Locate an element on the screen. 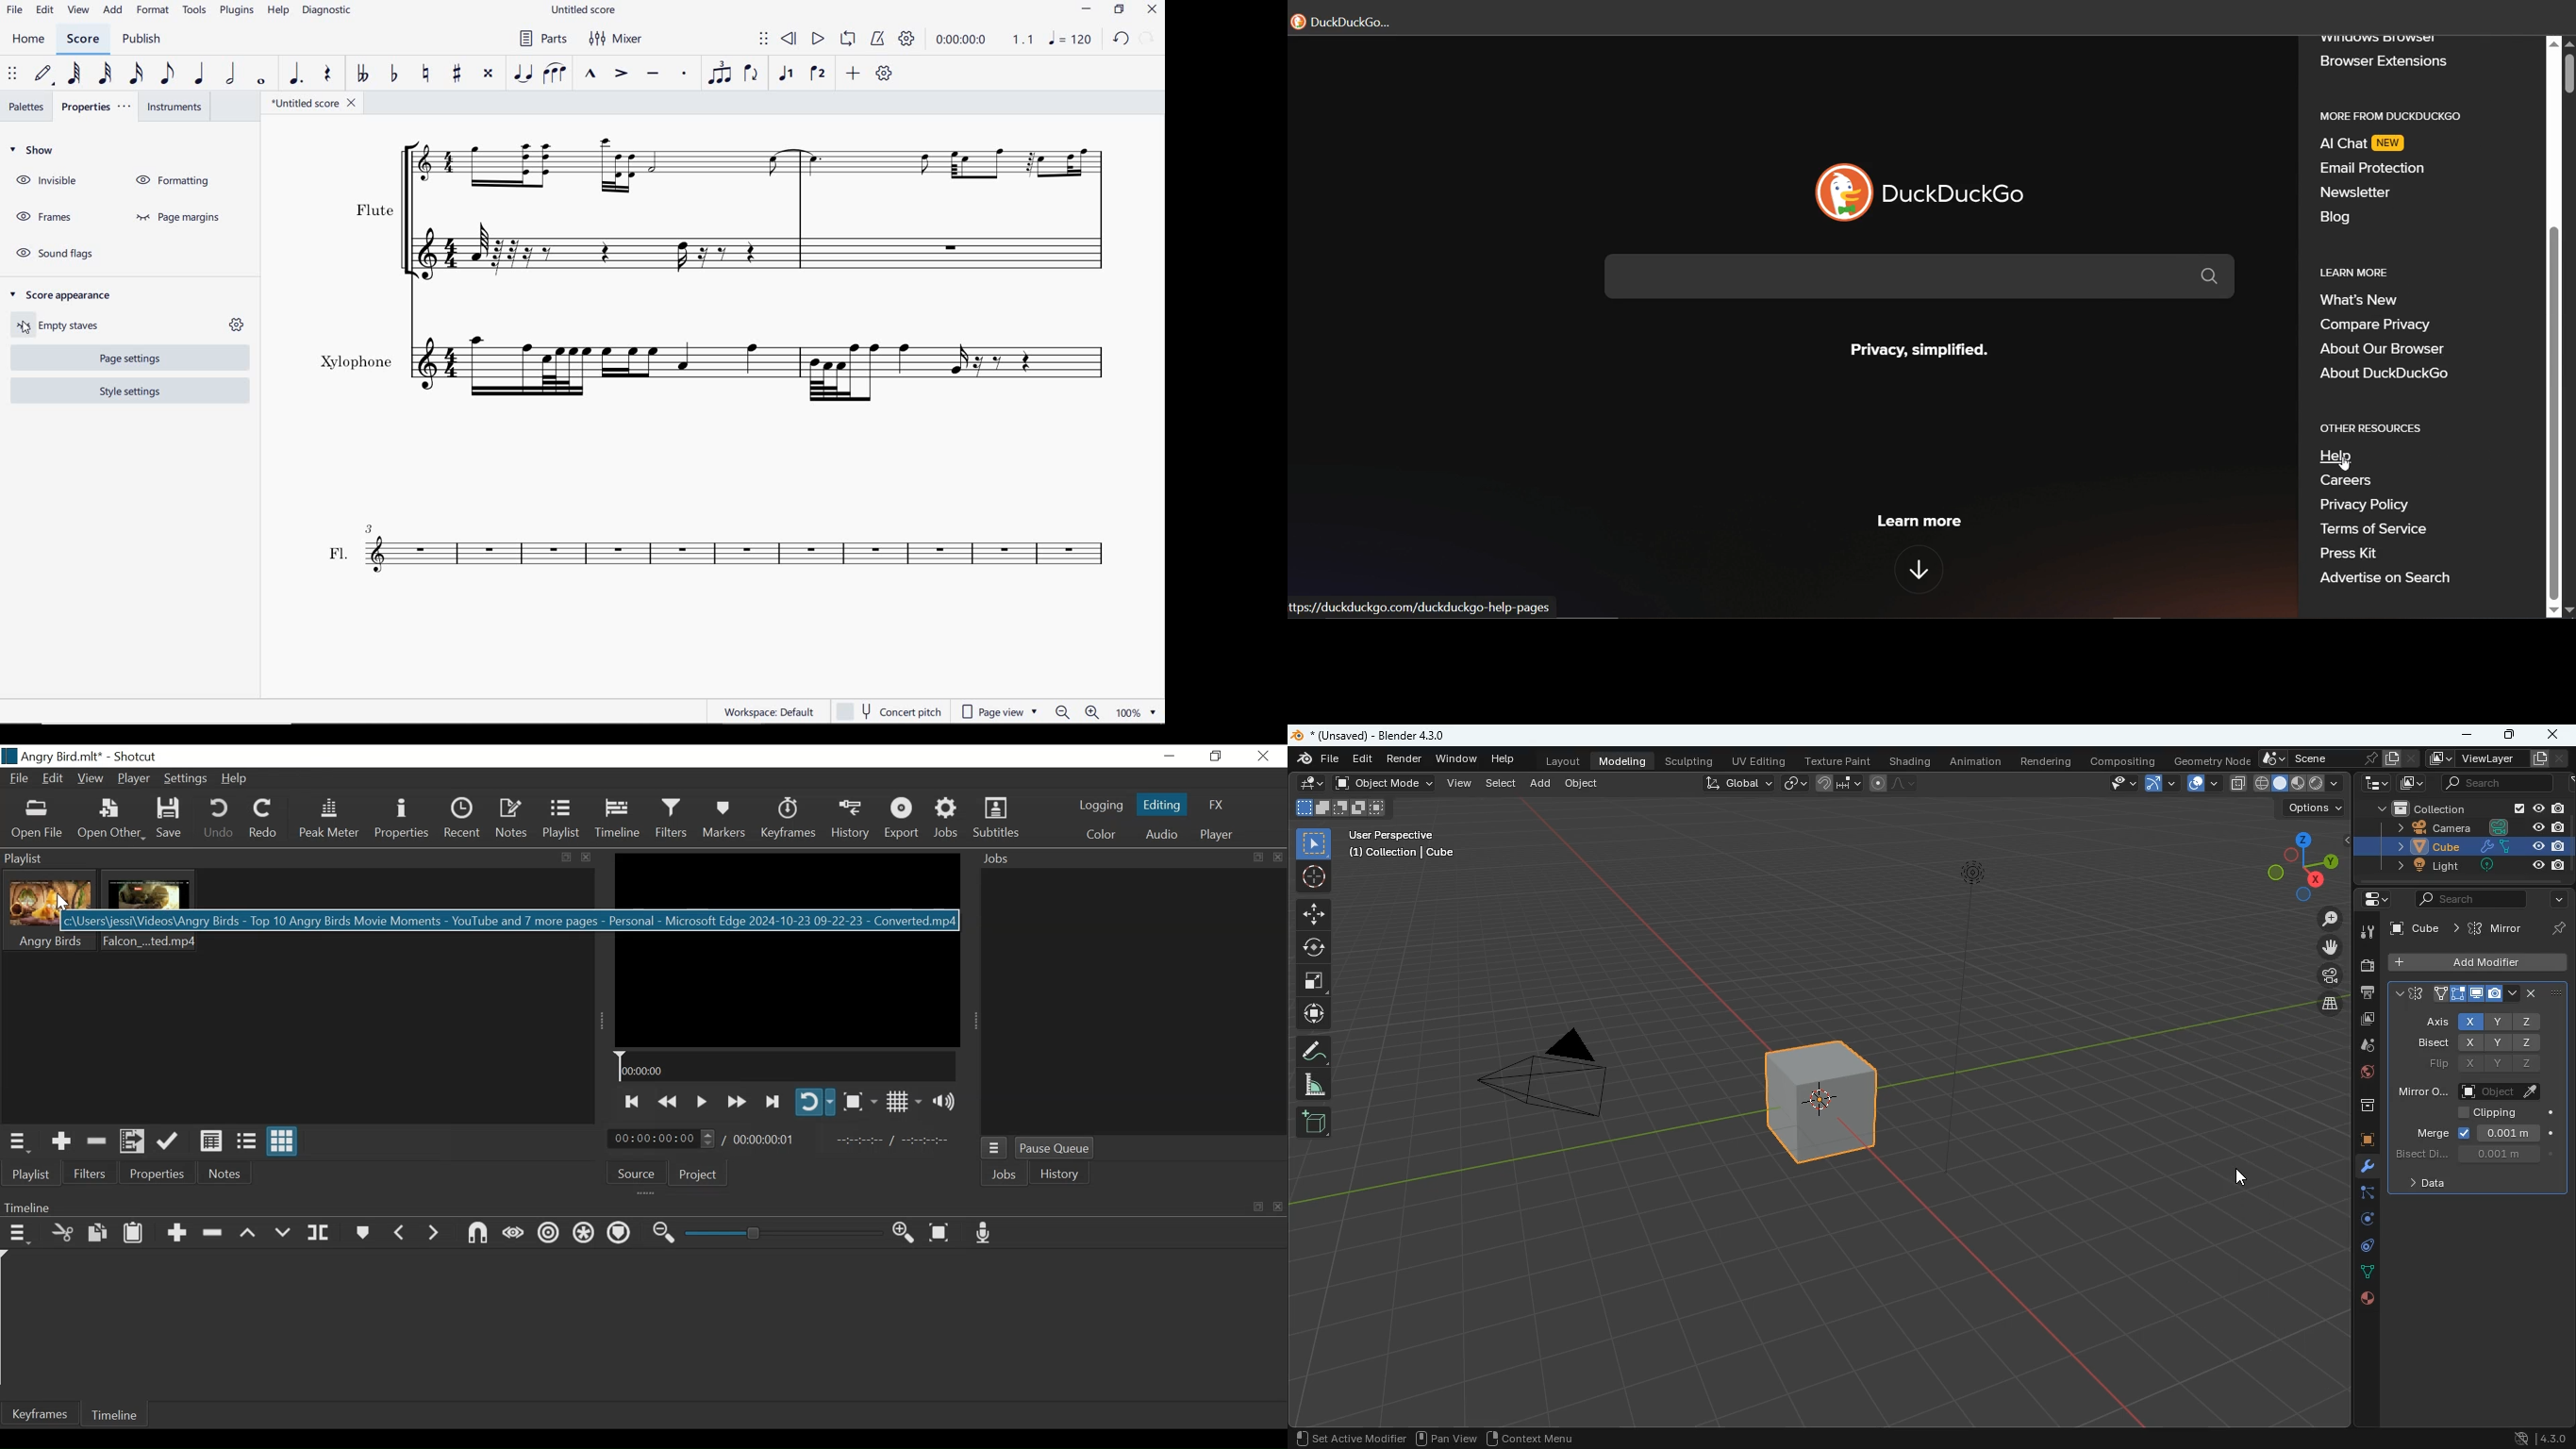 The width and height of the screenshot is (2576, 1456). constraint panel is located at coordinates (2454, 992).